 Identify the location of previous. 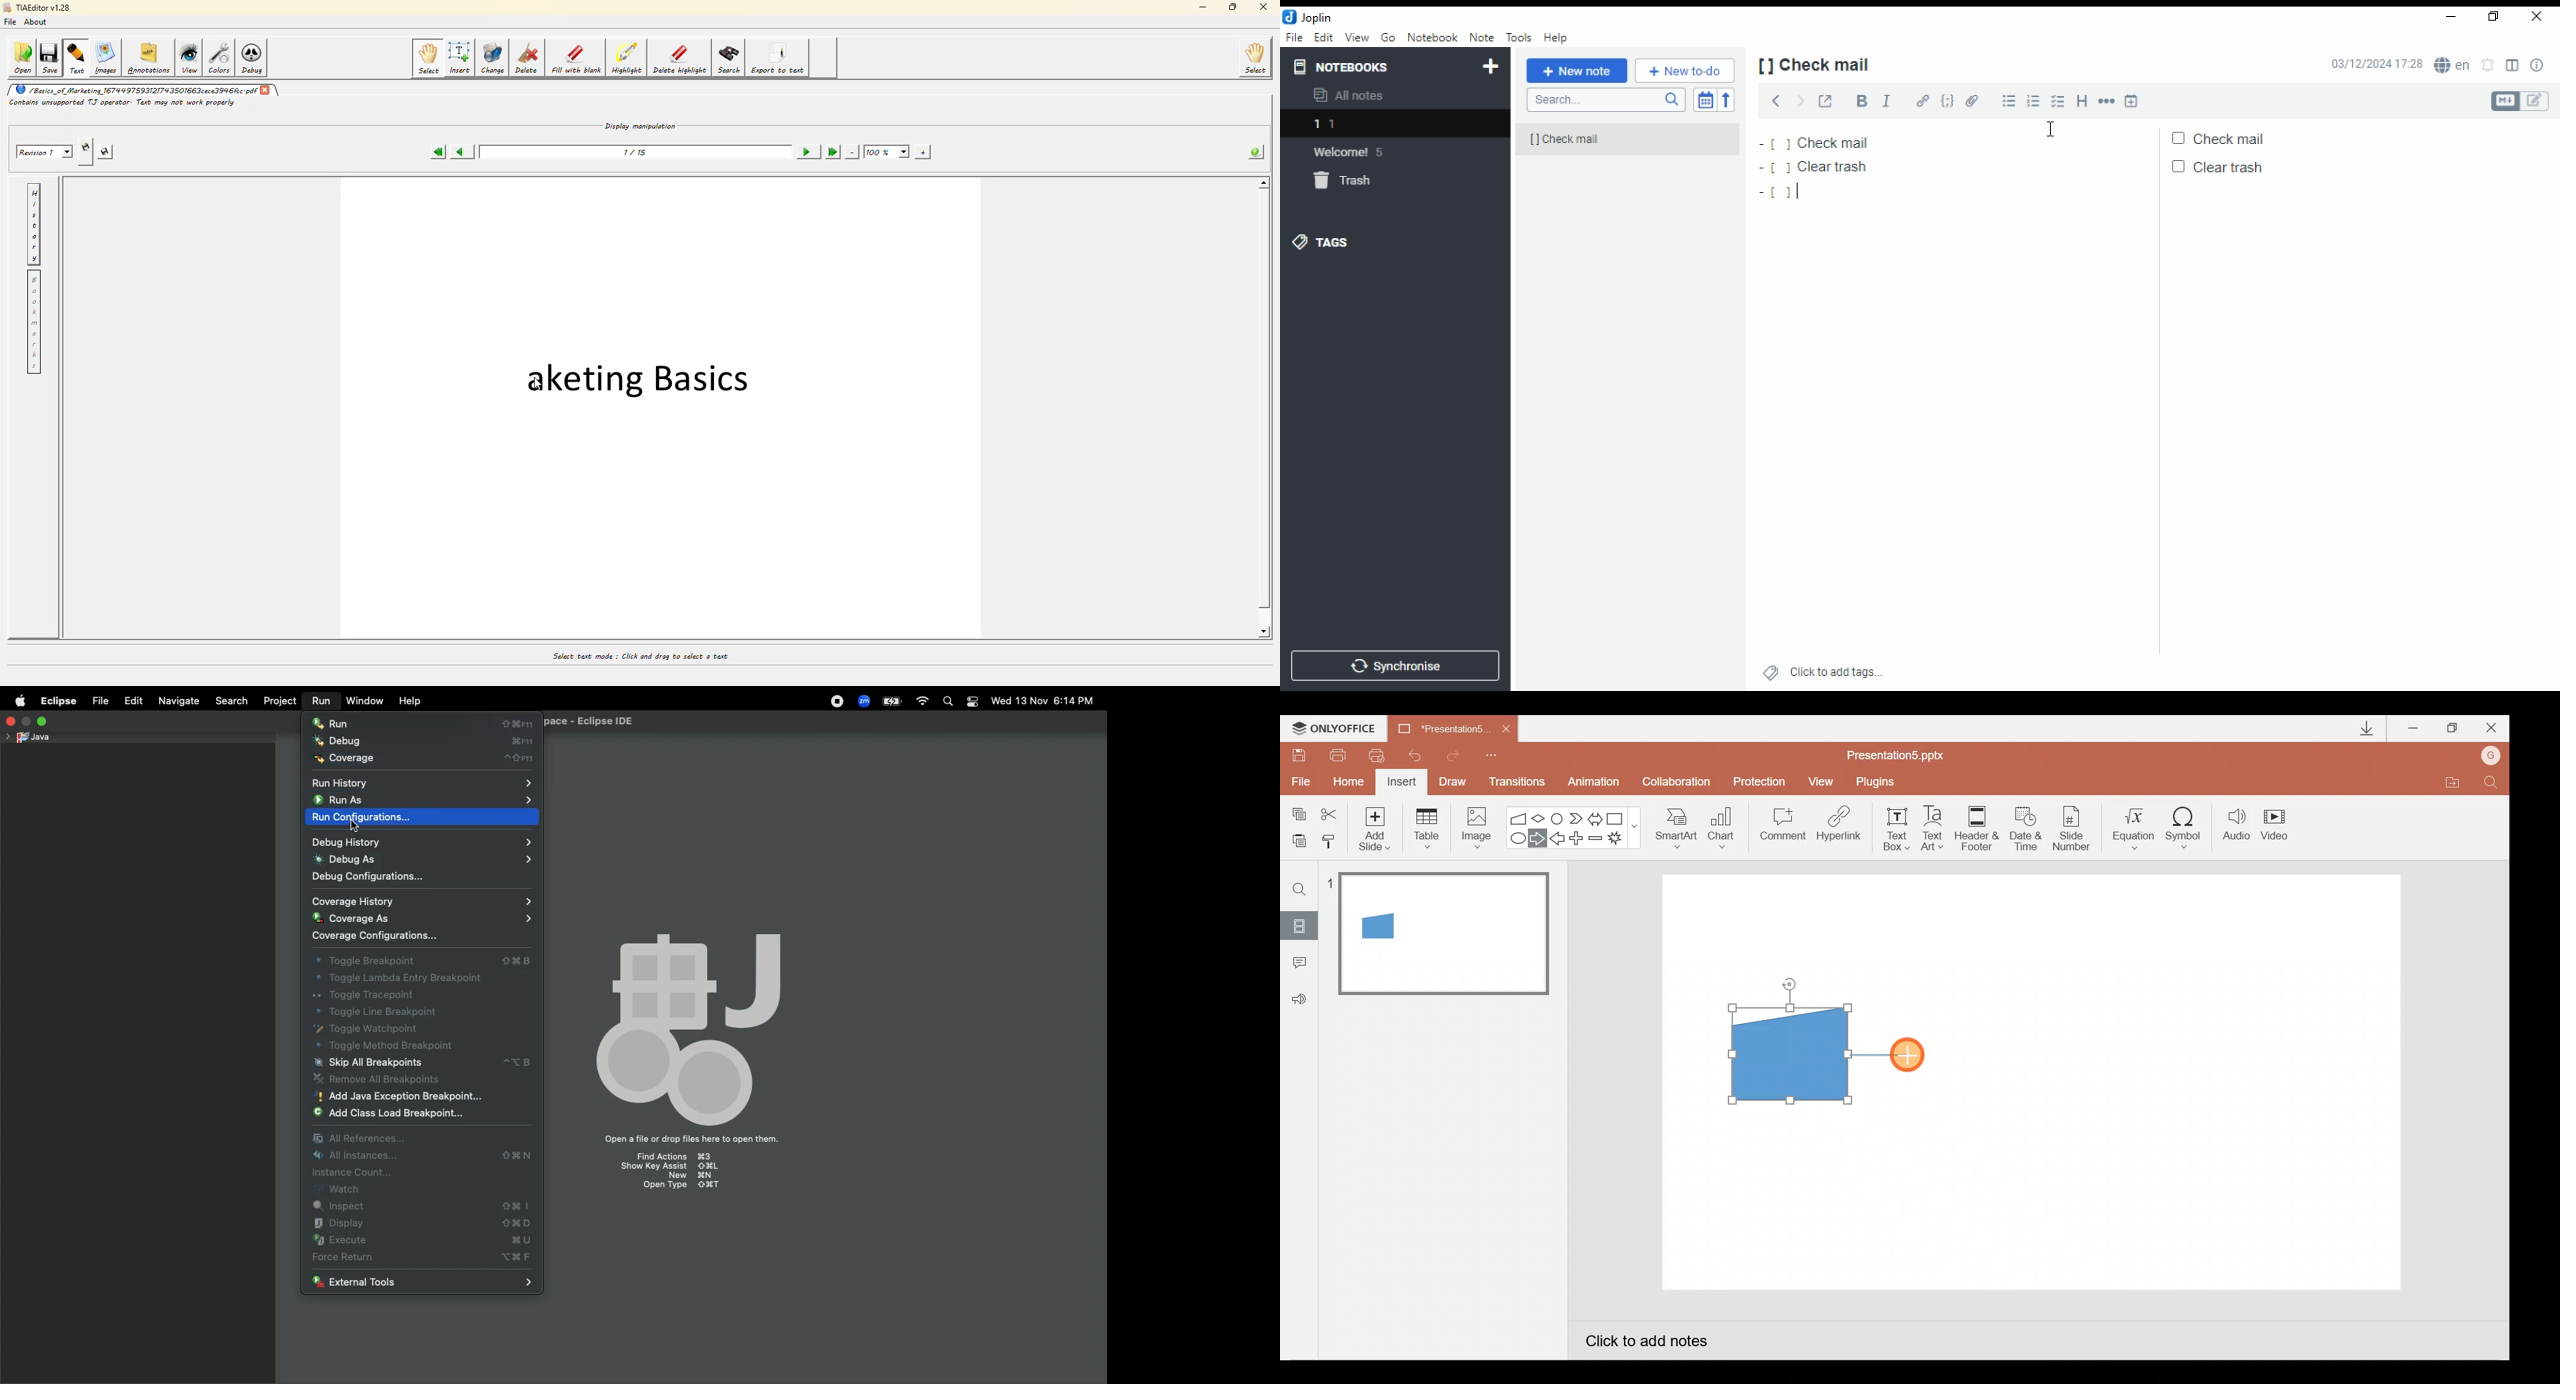
(1774, 100).